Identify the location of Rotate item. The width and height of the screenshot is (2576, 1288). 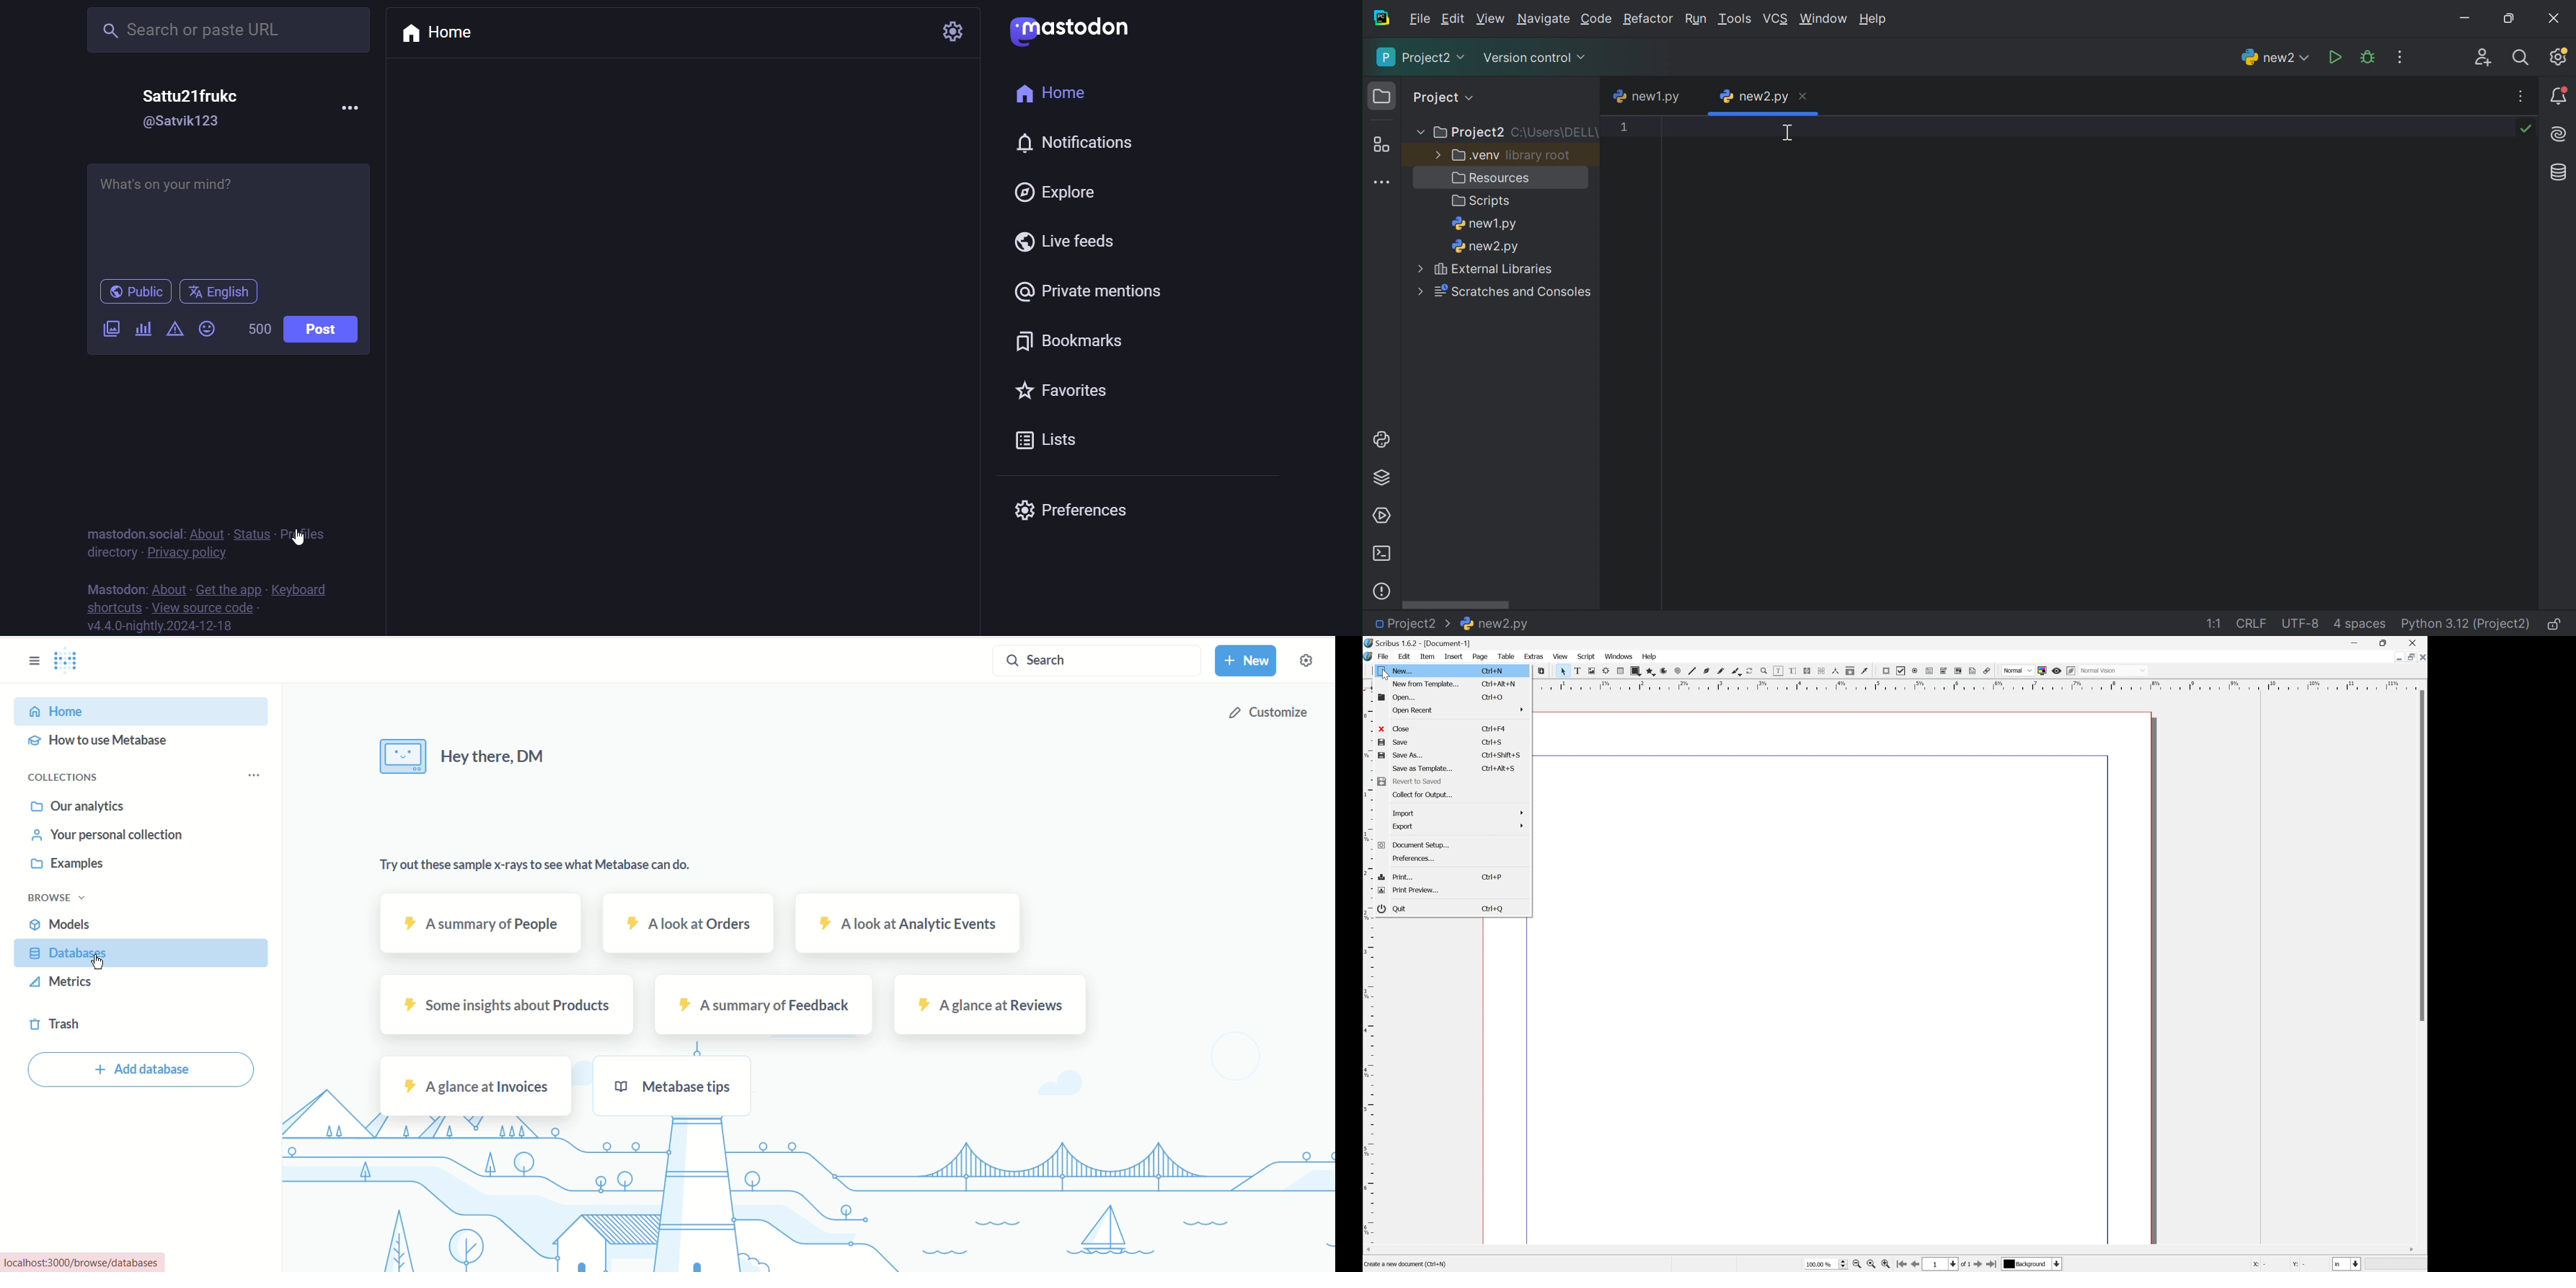
(1749, 671).